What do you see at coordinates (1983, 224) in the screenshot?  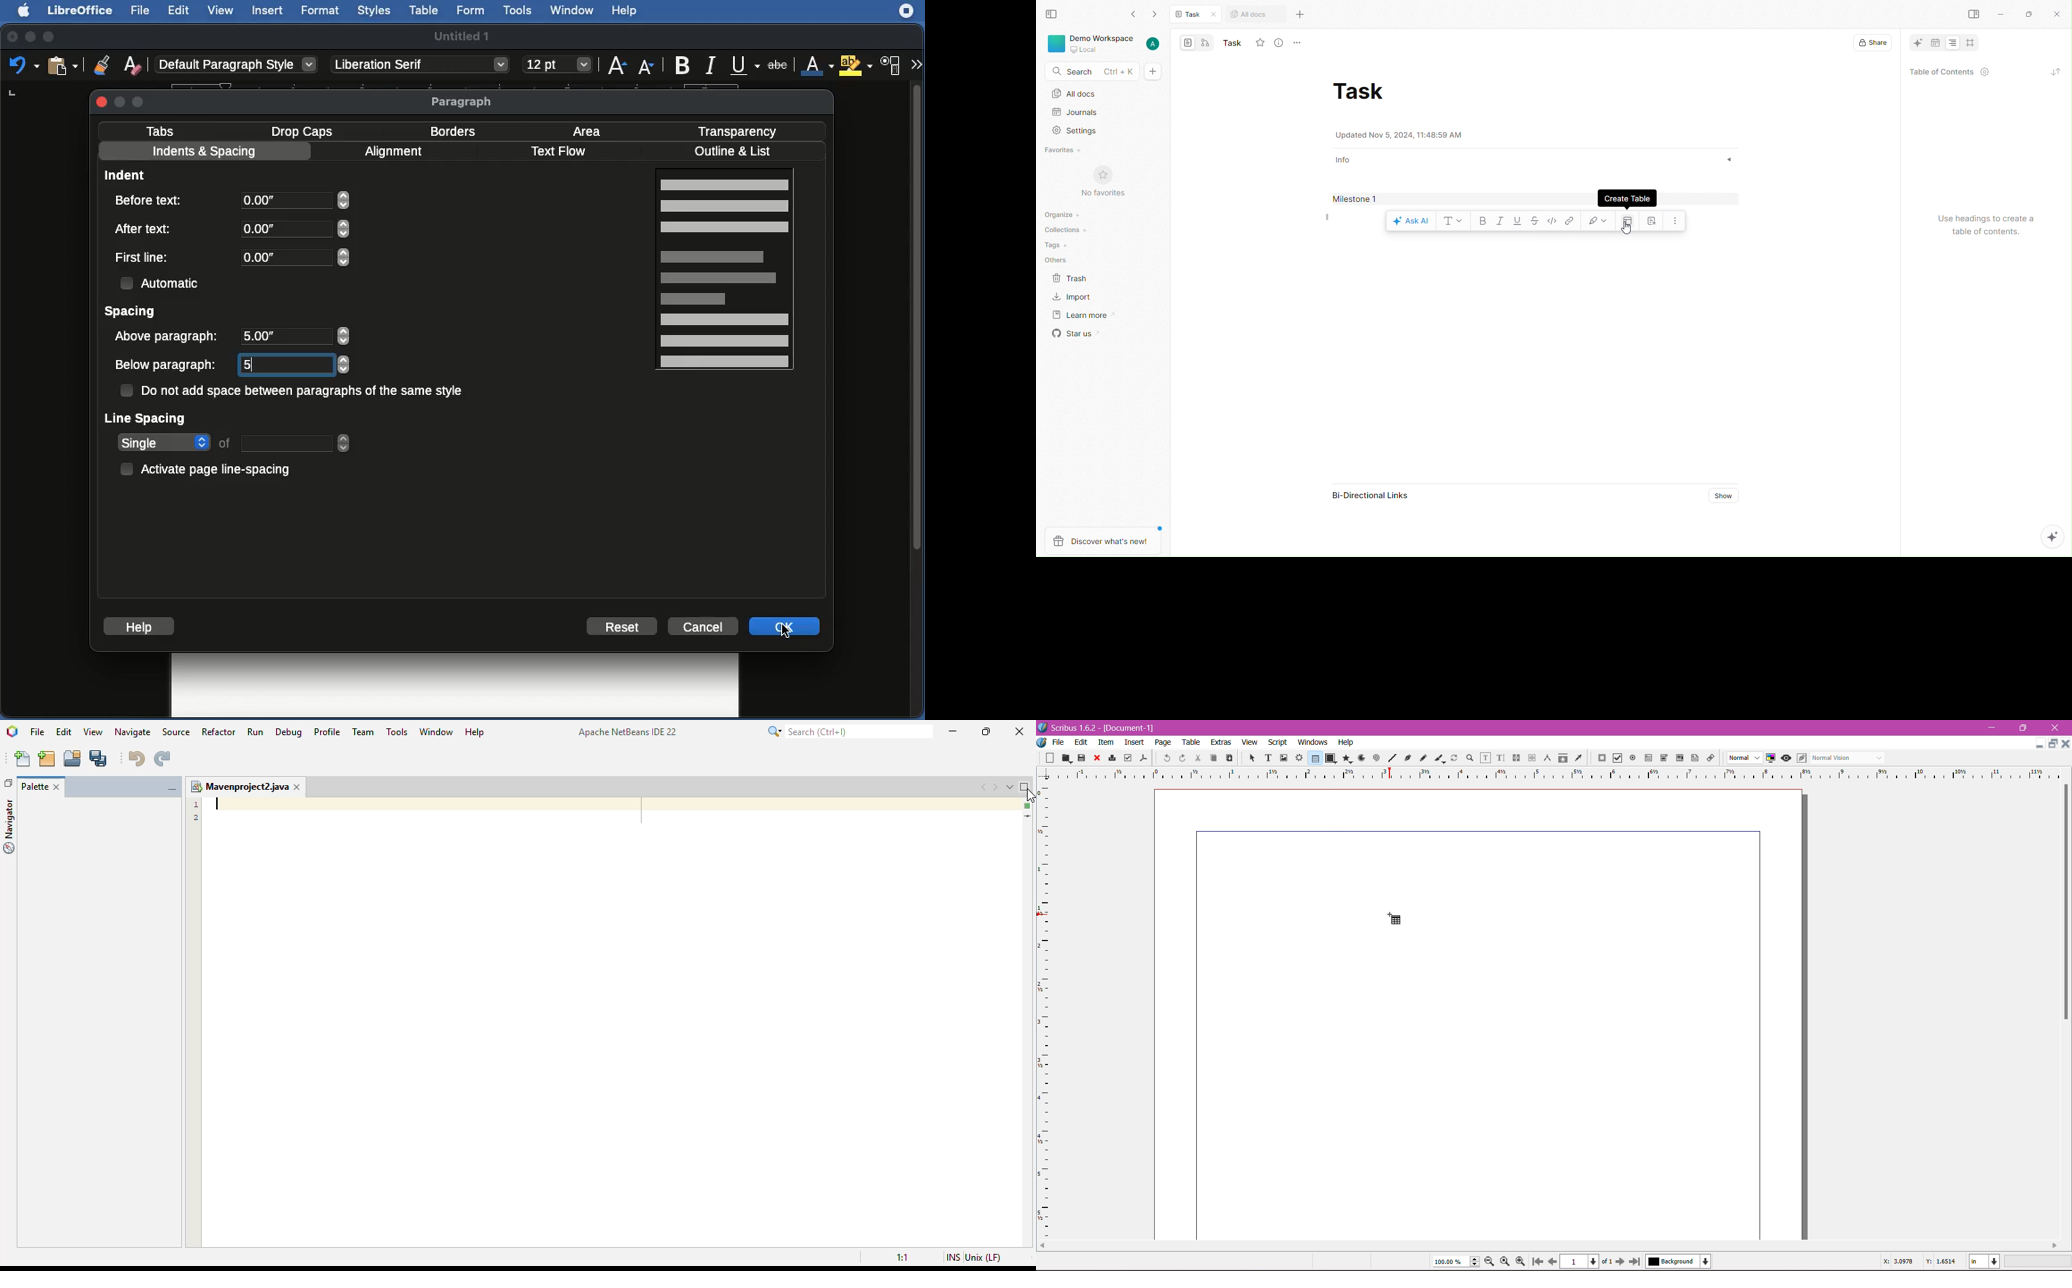 I see `Use headings to create a
table of contents.` at bounding box center [1983, 224].